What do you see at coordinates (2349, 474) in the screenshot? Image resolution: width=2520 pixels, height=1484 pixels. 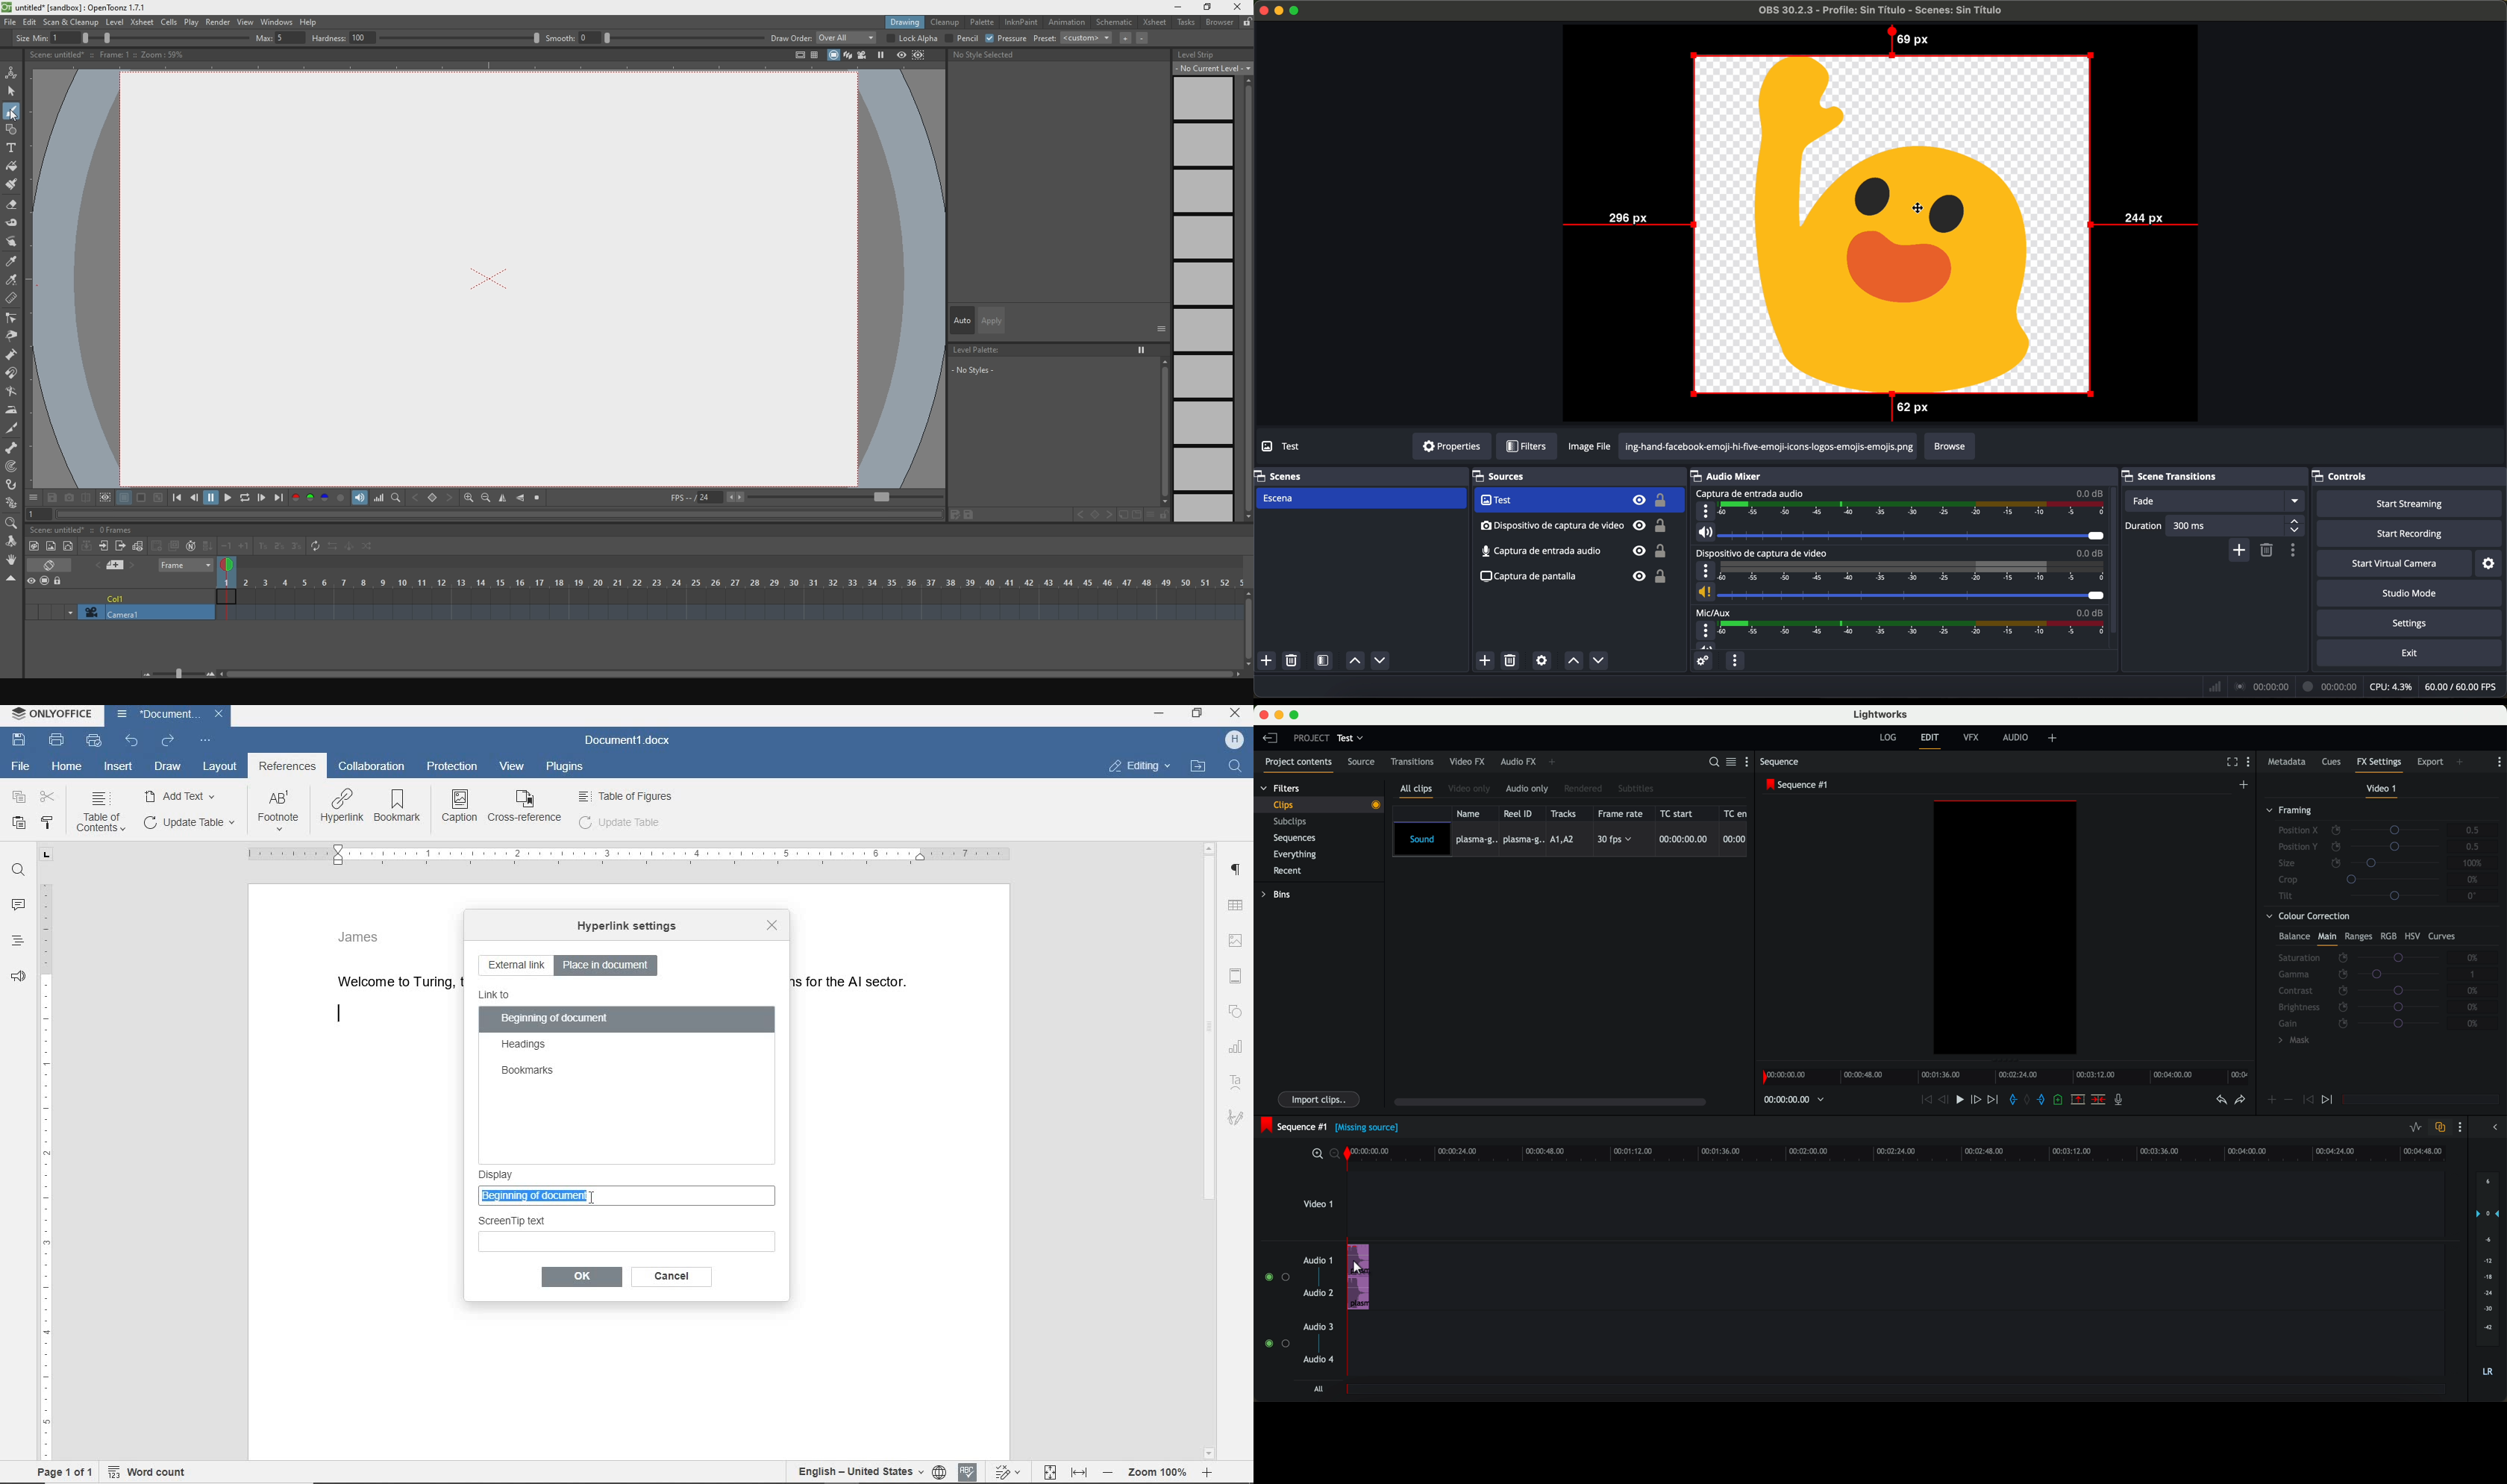 I see `controls` at bounding box center [2349, 474].